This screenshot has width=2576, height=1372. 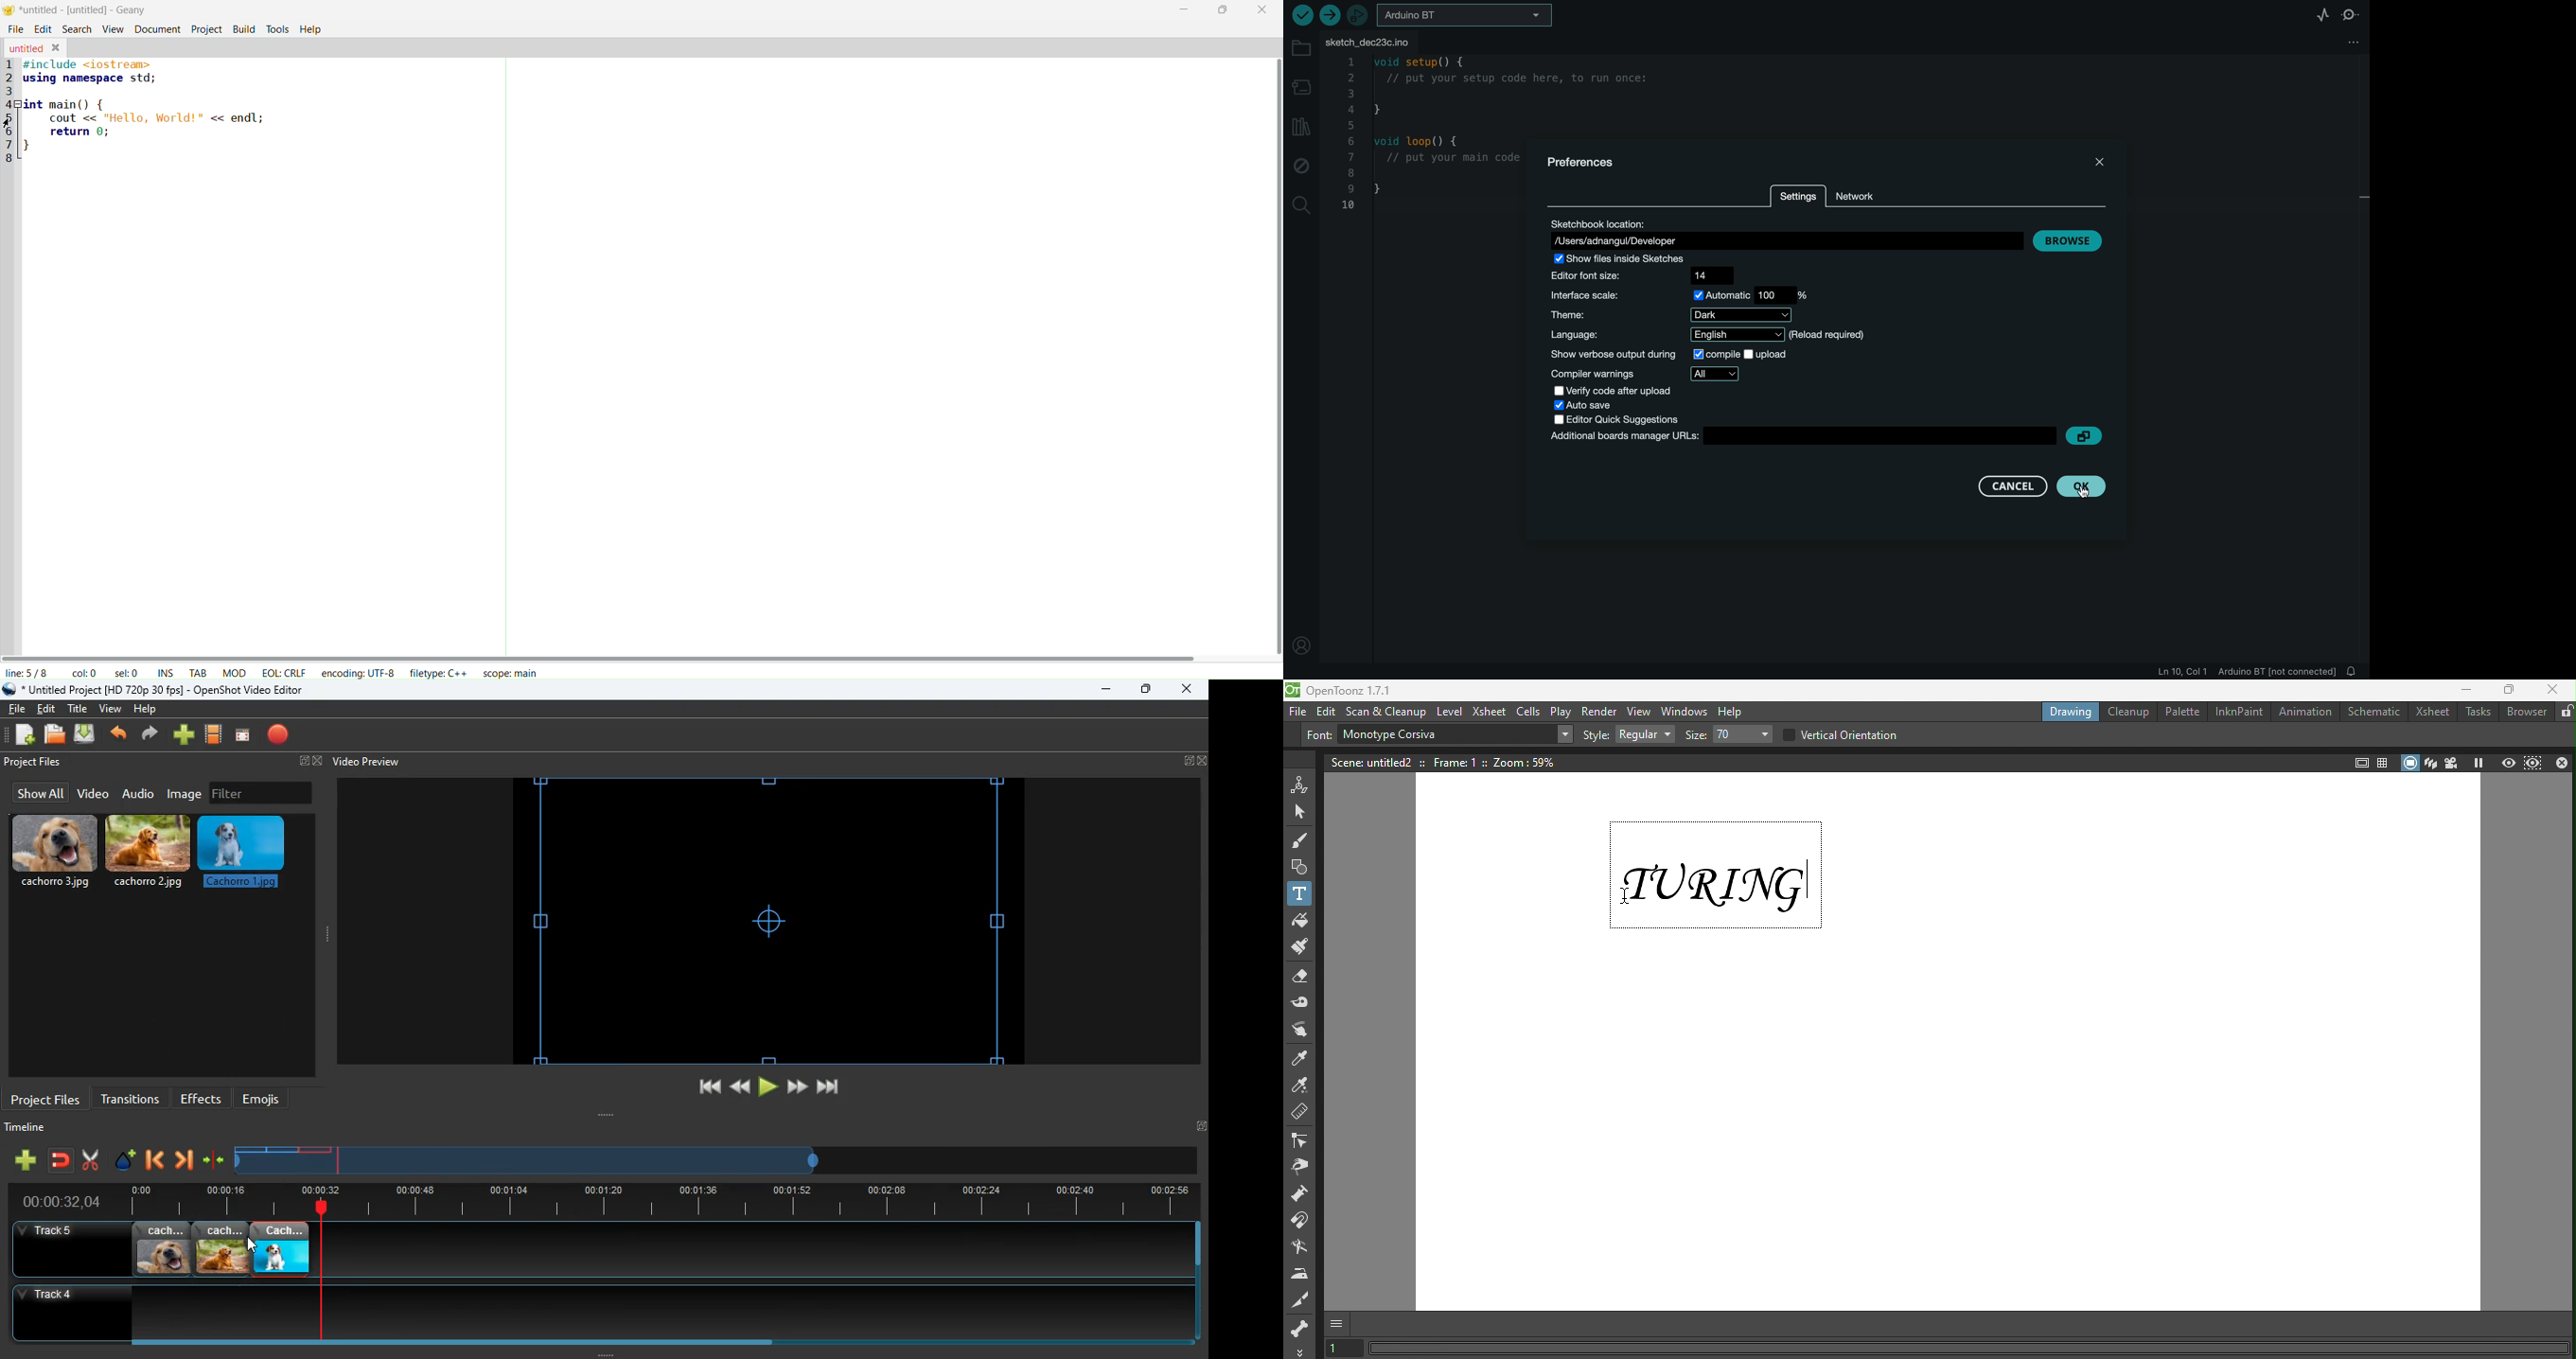 What do you see at coordinates (183, 1162) in the screenshot?
I see `forward` at bounding box center [183, 1162].